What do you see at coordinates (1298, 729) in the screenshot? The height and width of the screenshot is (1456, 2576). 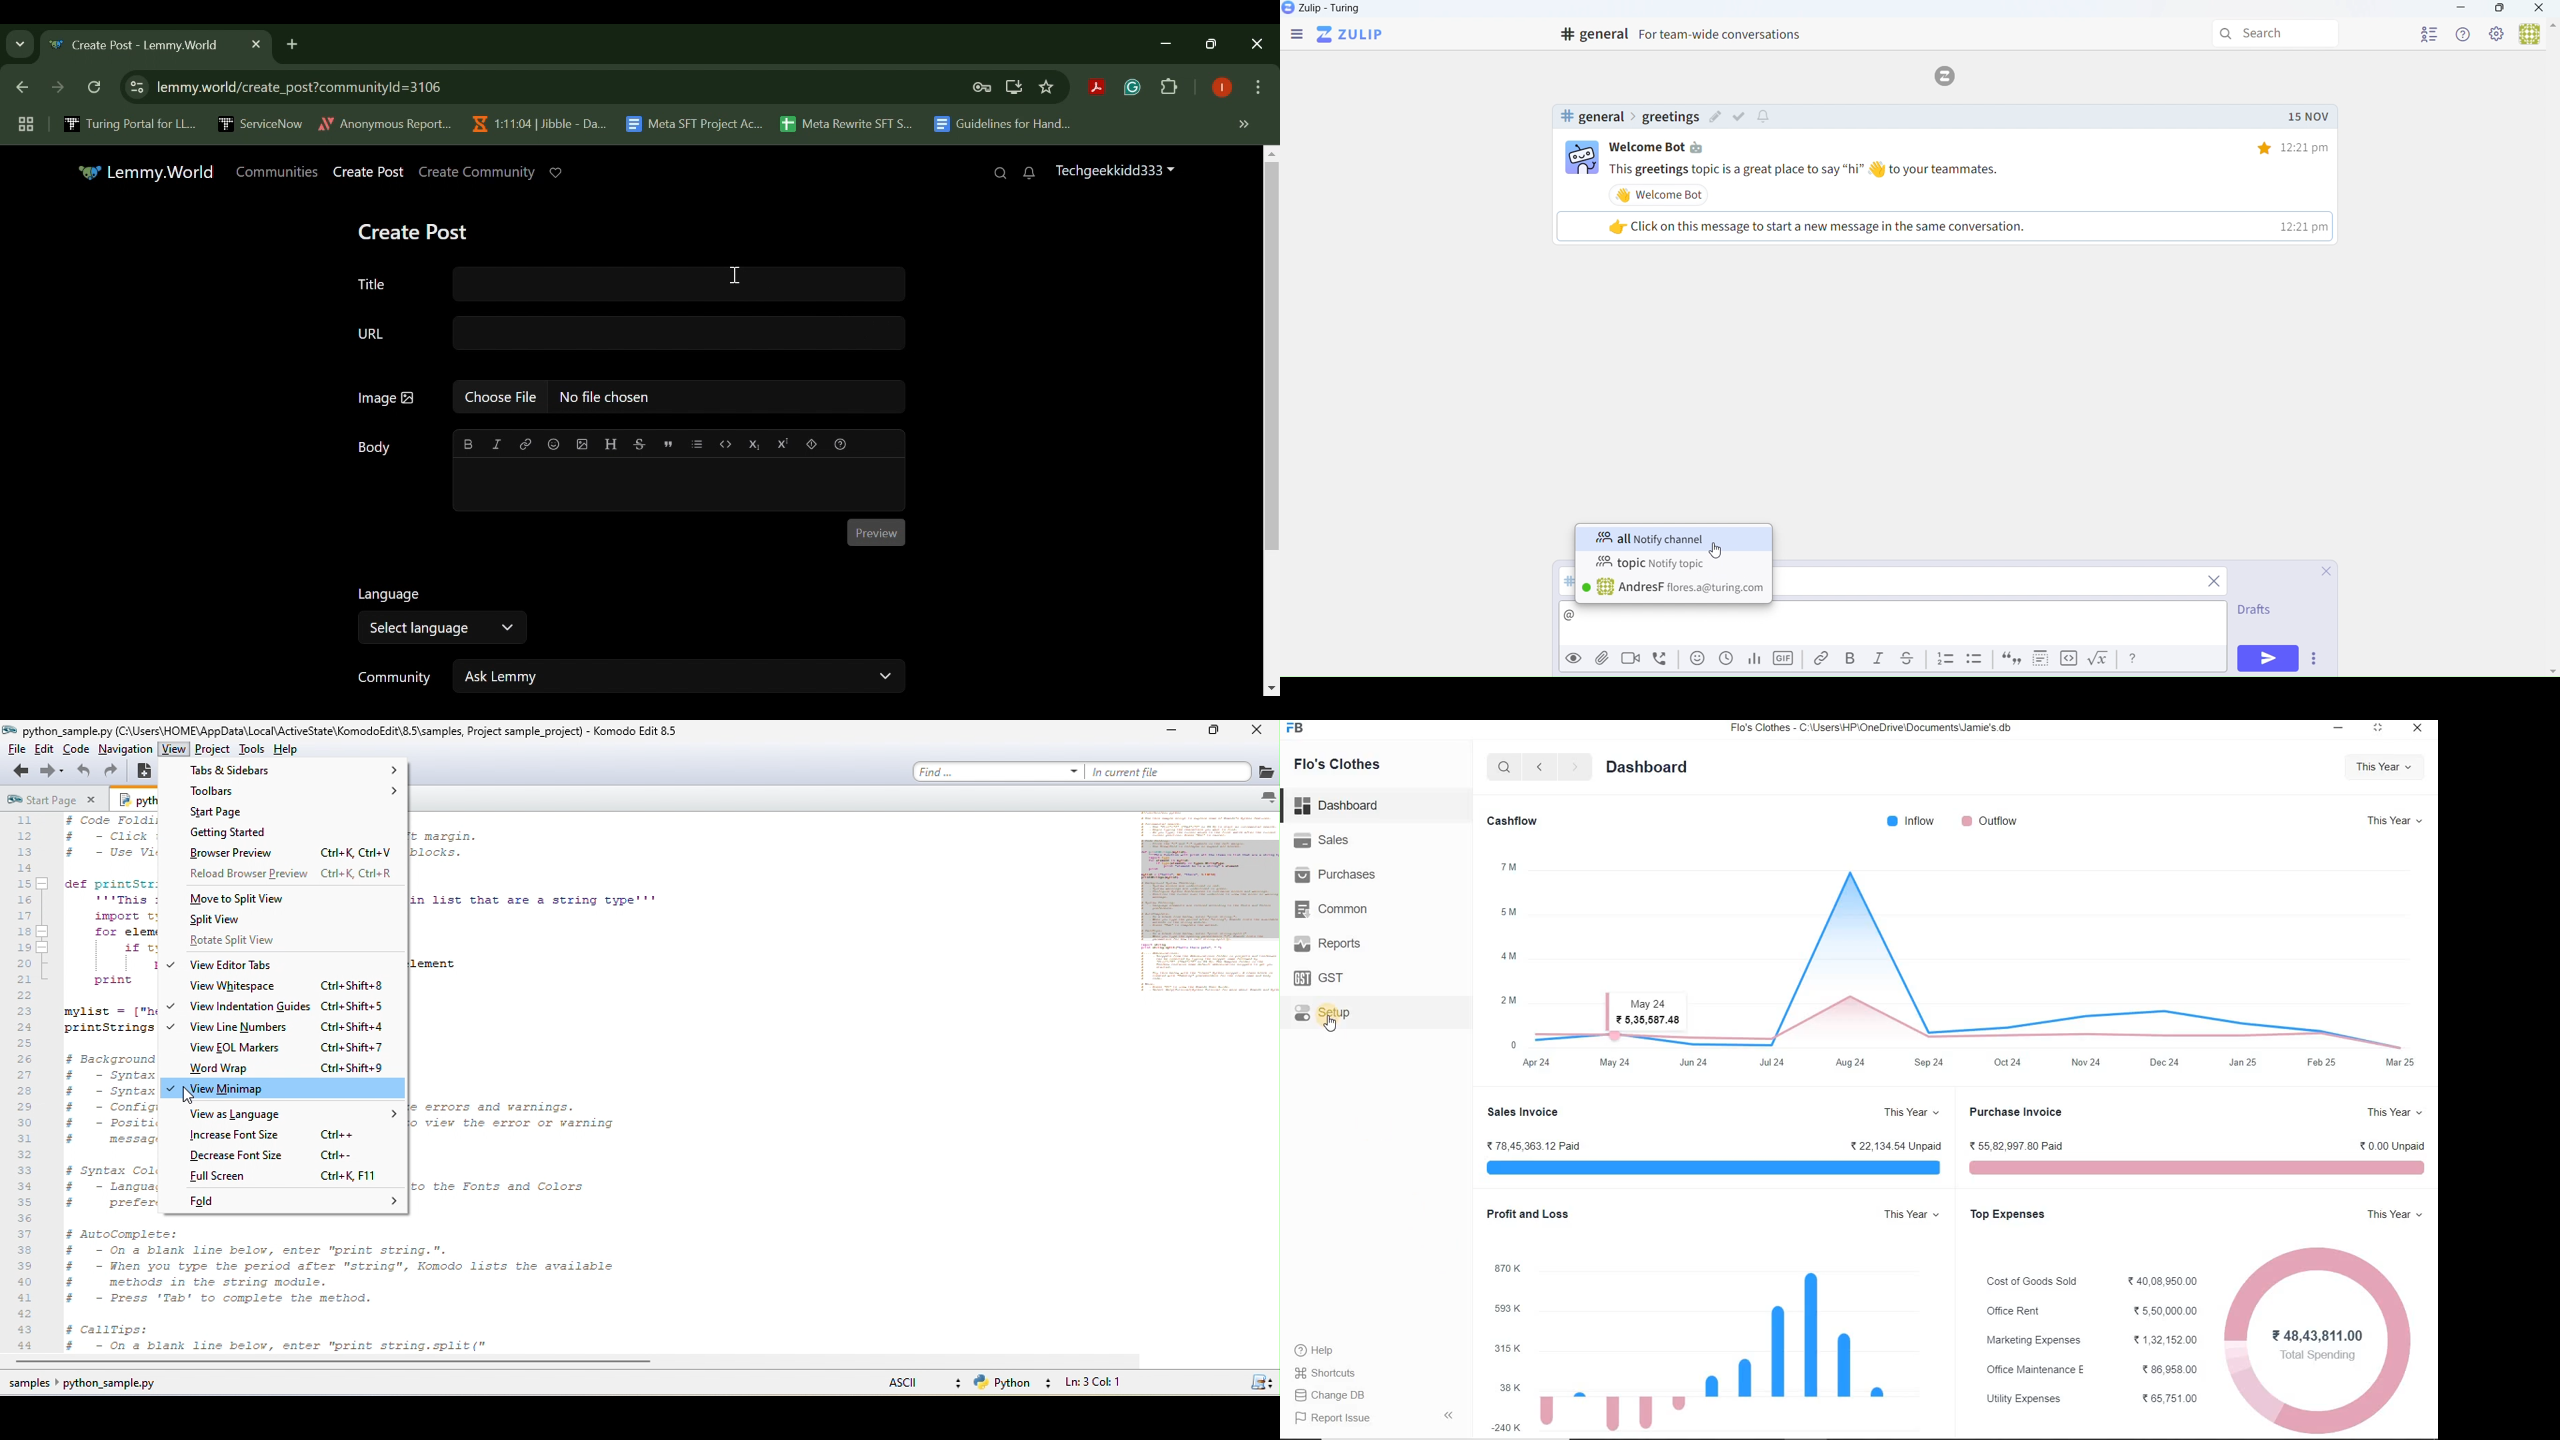 I see `frappe books logo` at bounding box center [1298, 729].